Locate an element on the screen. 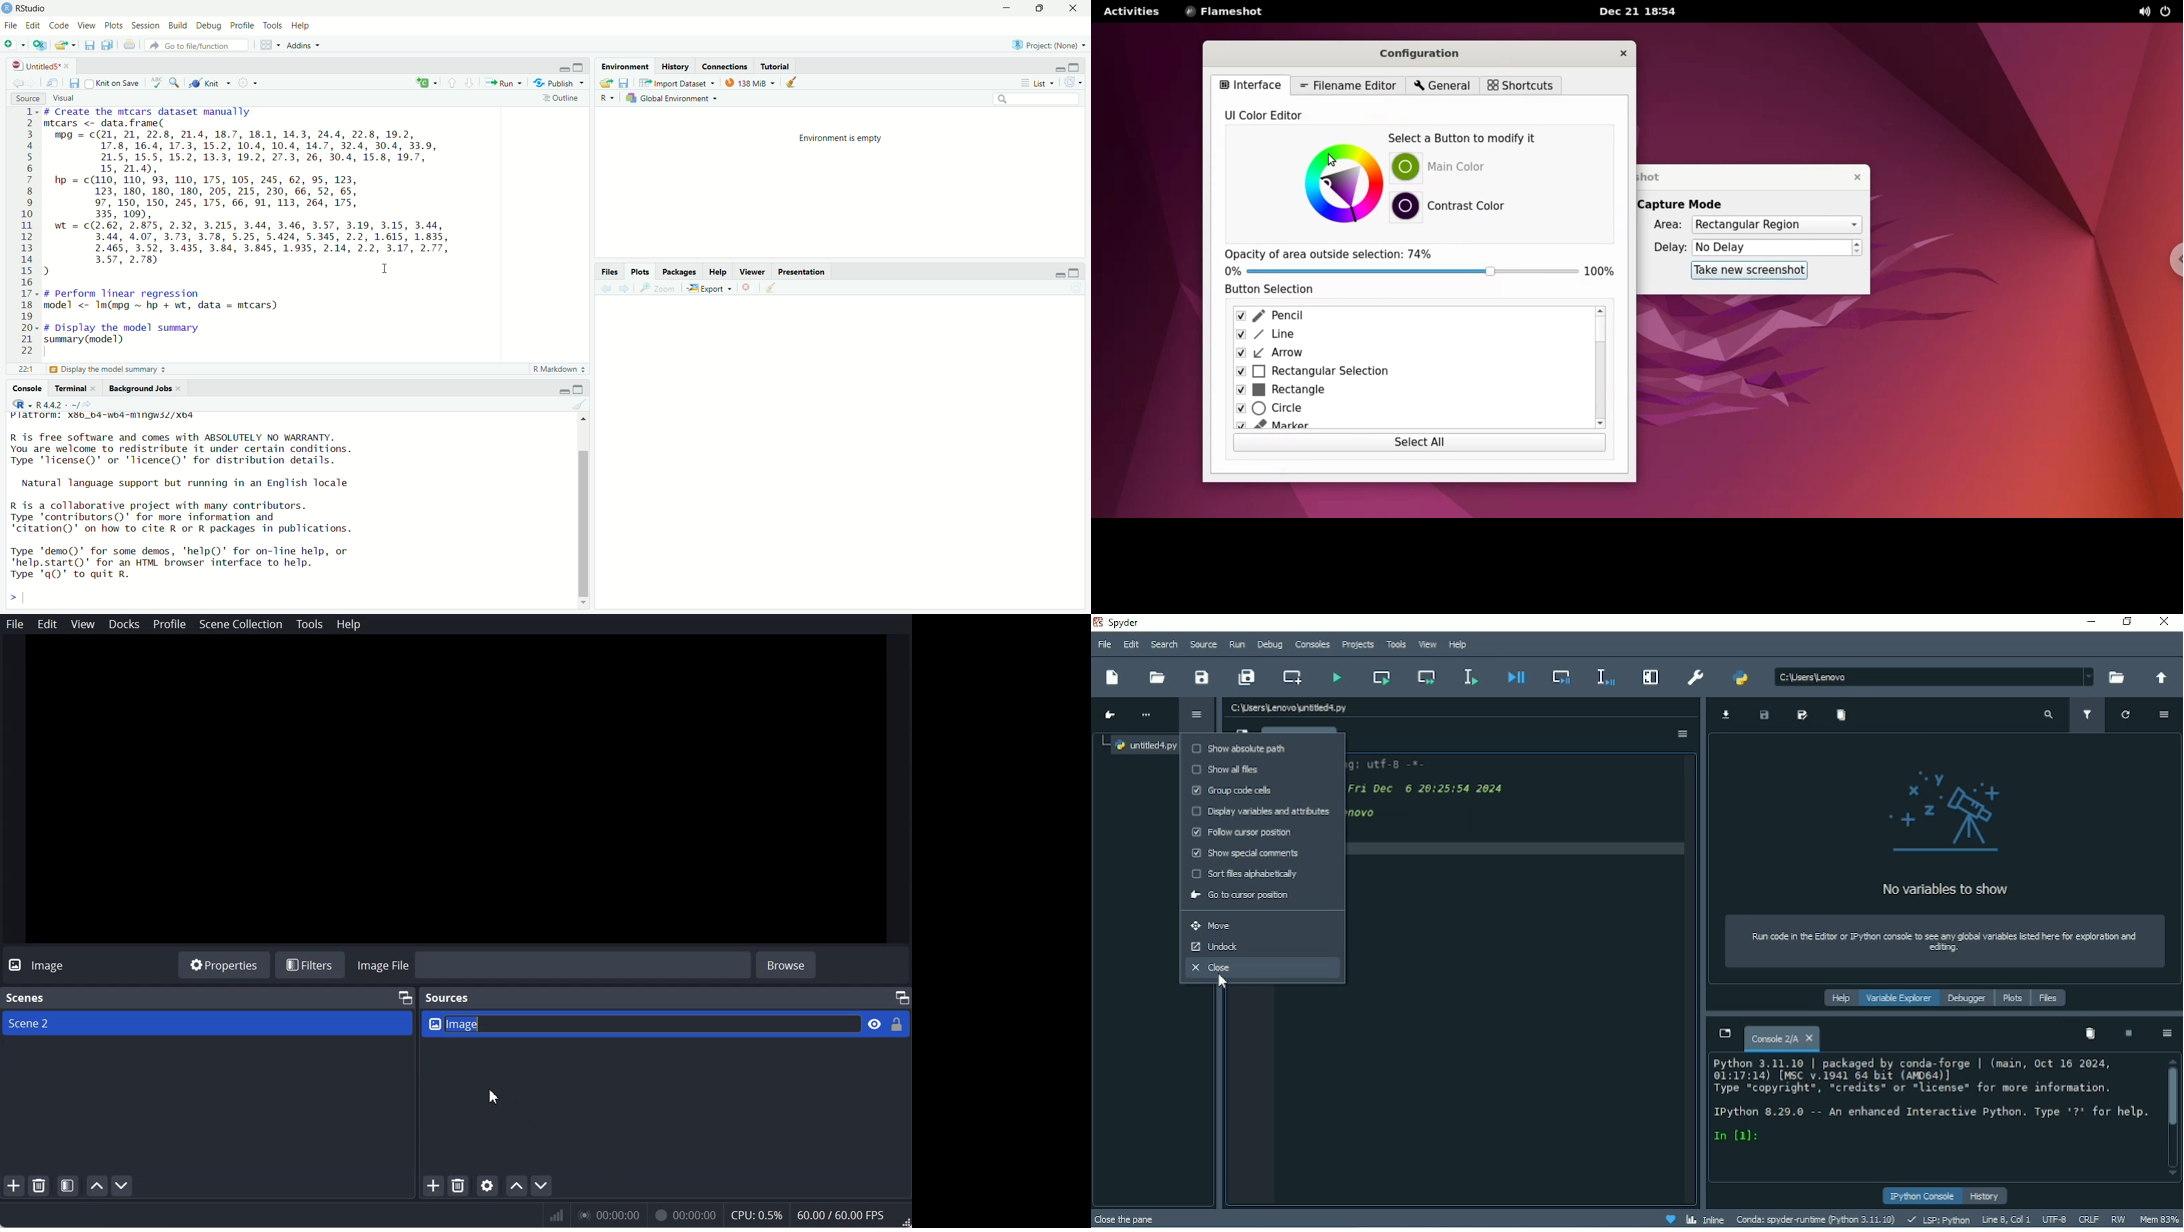 This screenshot has width=2184, height=1232. Restore down is located at coordinates (2128, 623).